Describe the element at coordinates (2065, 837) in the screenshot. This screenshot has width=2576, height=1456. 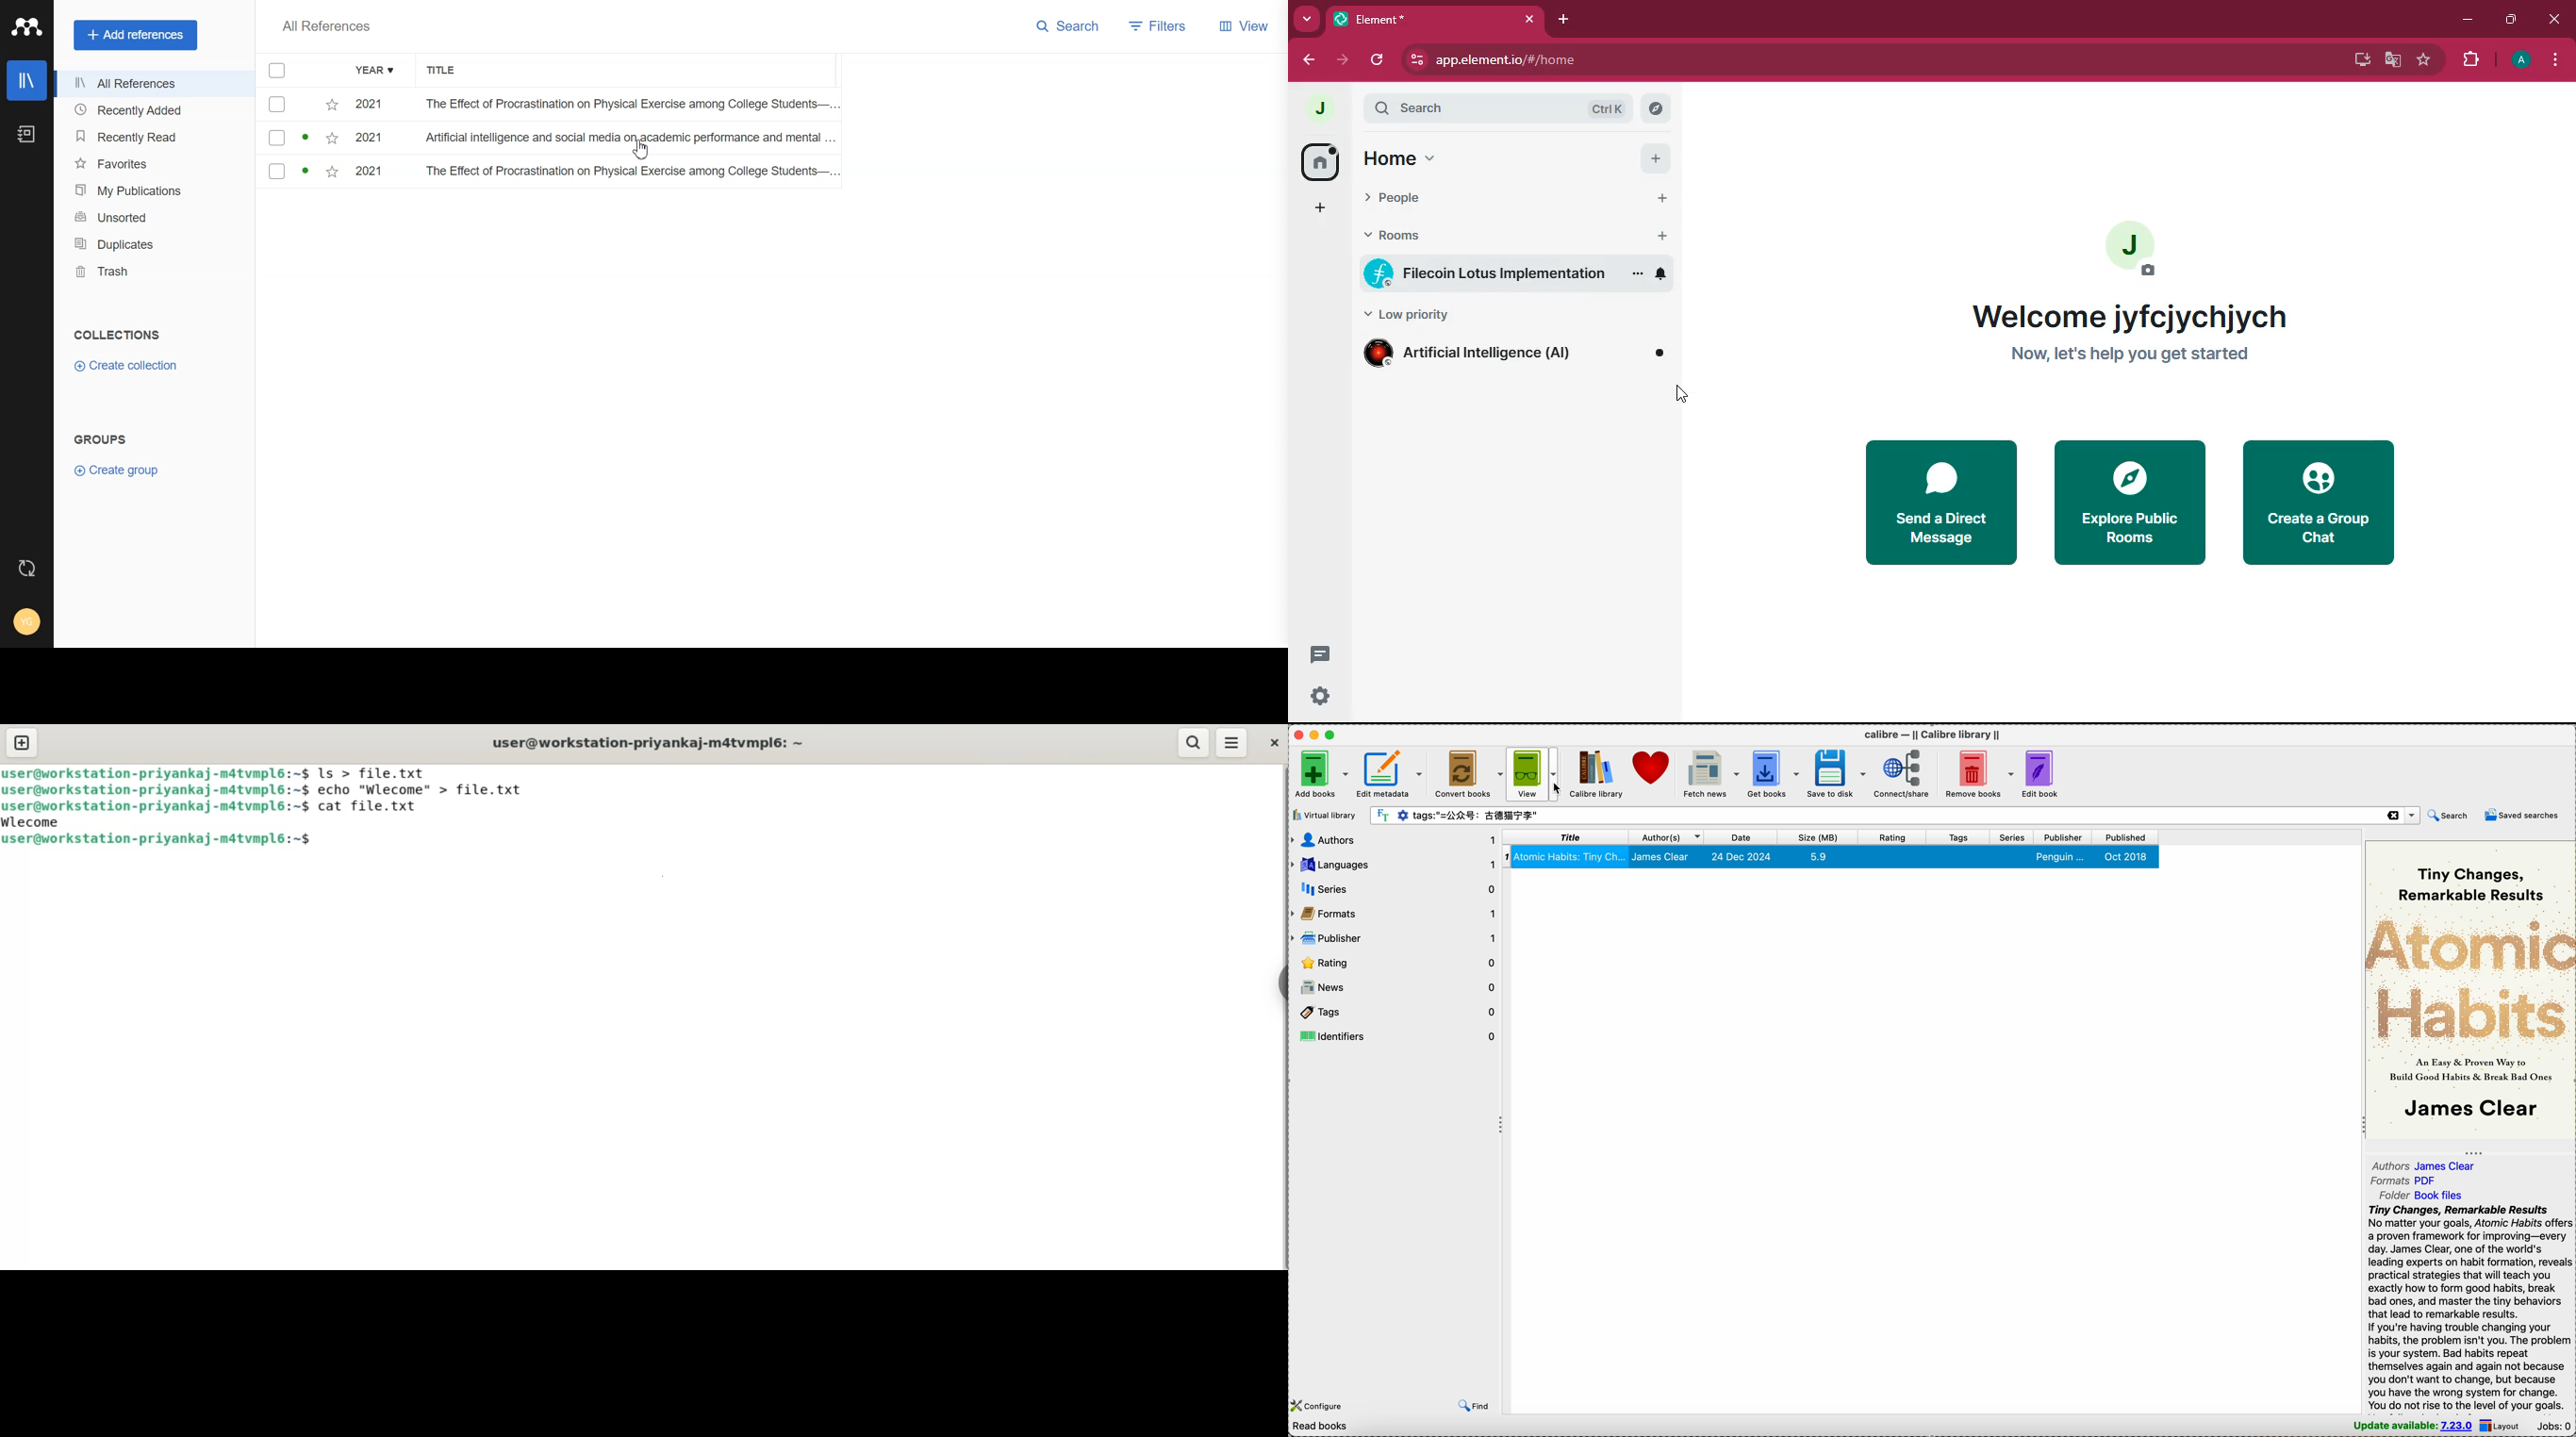
I see `publisher` at that location.